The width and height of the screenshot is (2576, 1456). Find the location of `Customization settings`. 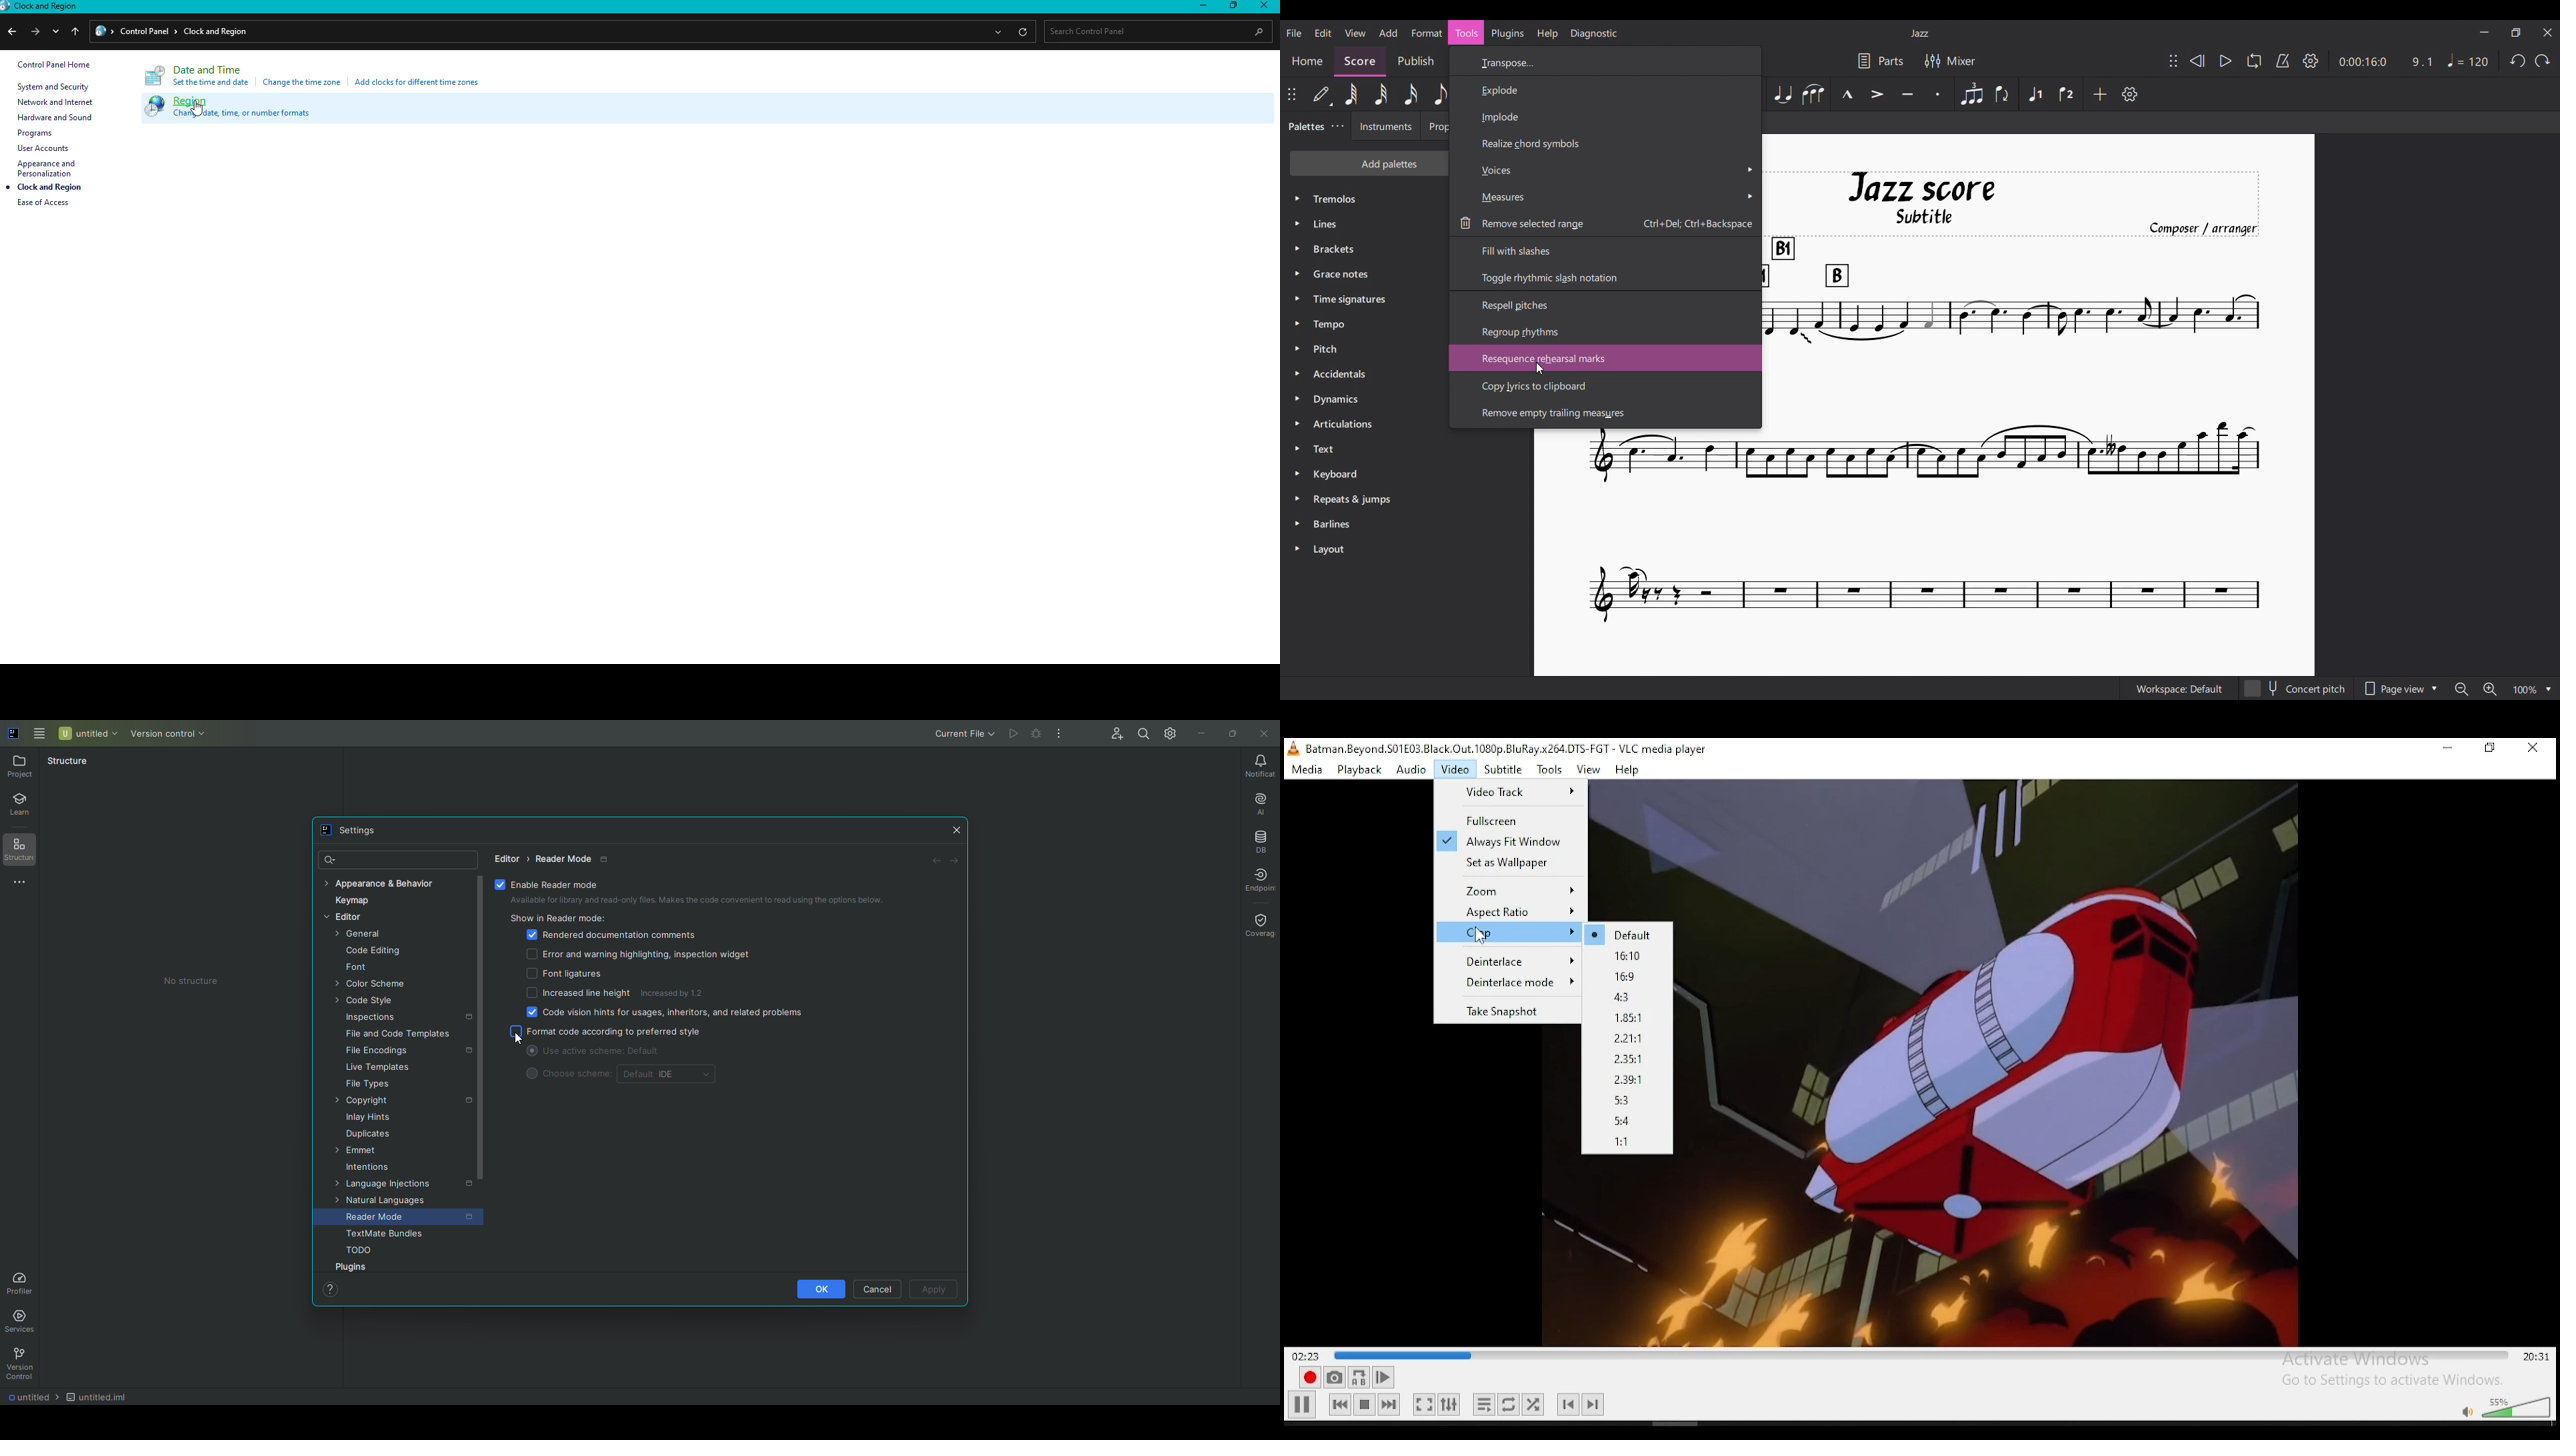

Customization settings is located at coordinates (2129, 94).